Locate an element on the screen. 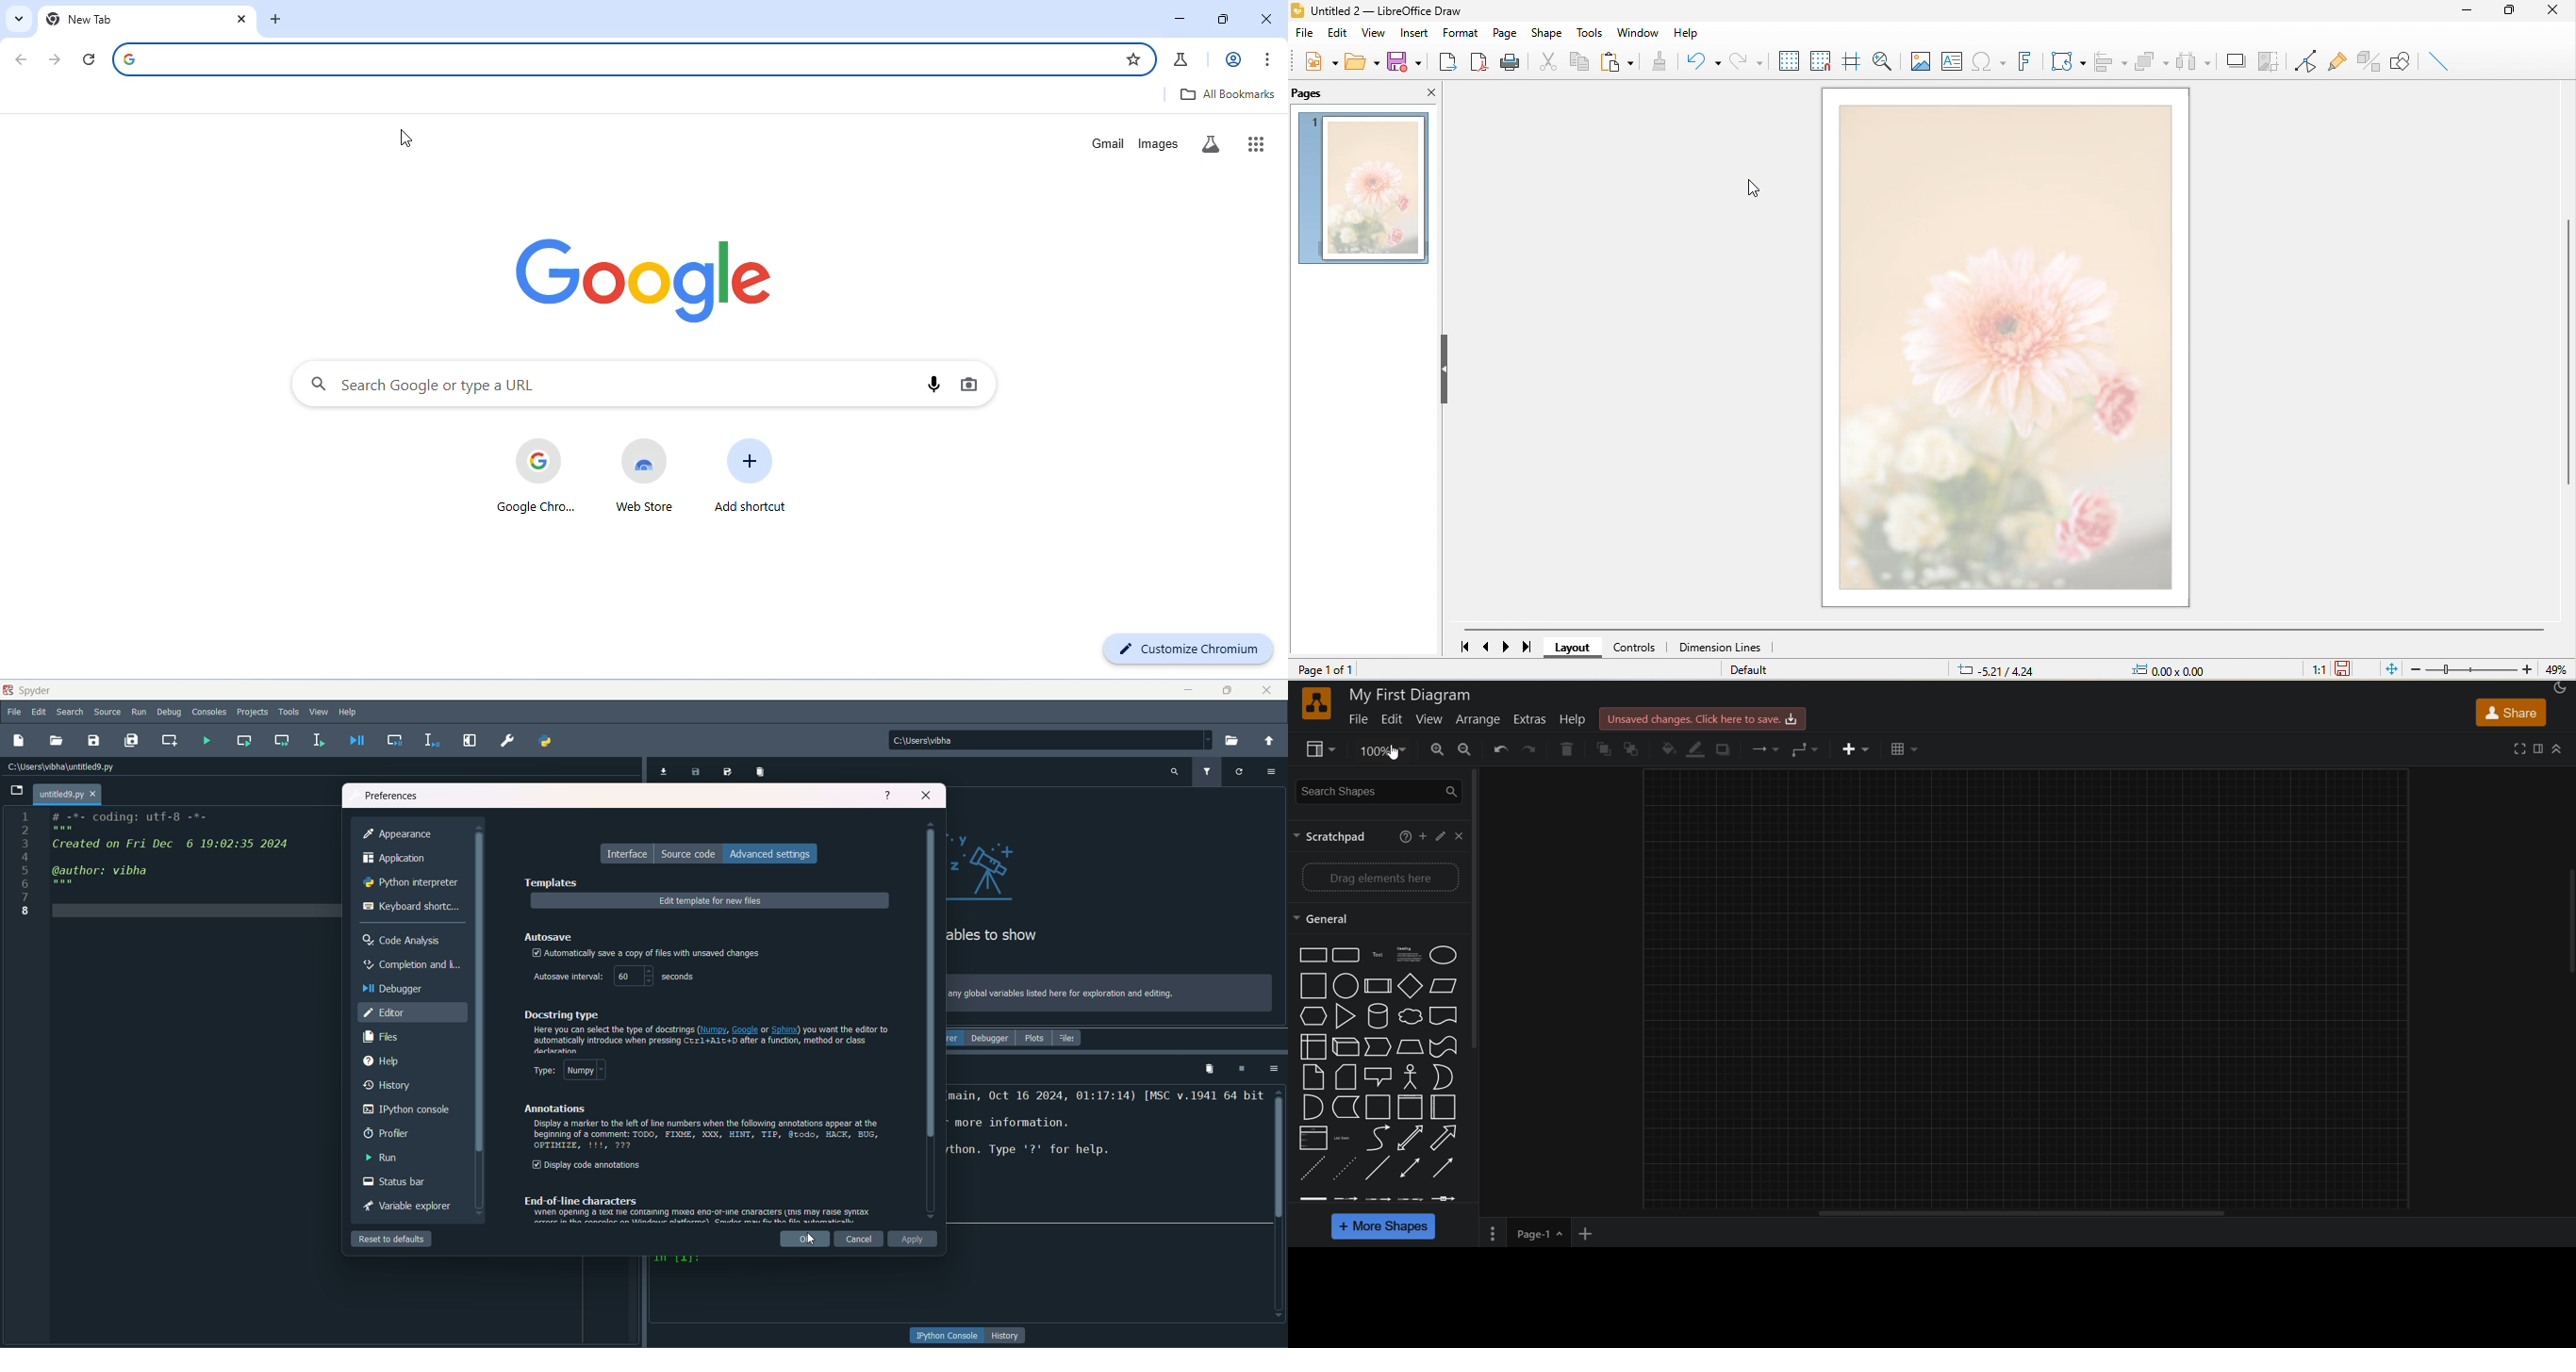  paste is located at coordinates (1617, 61).